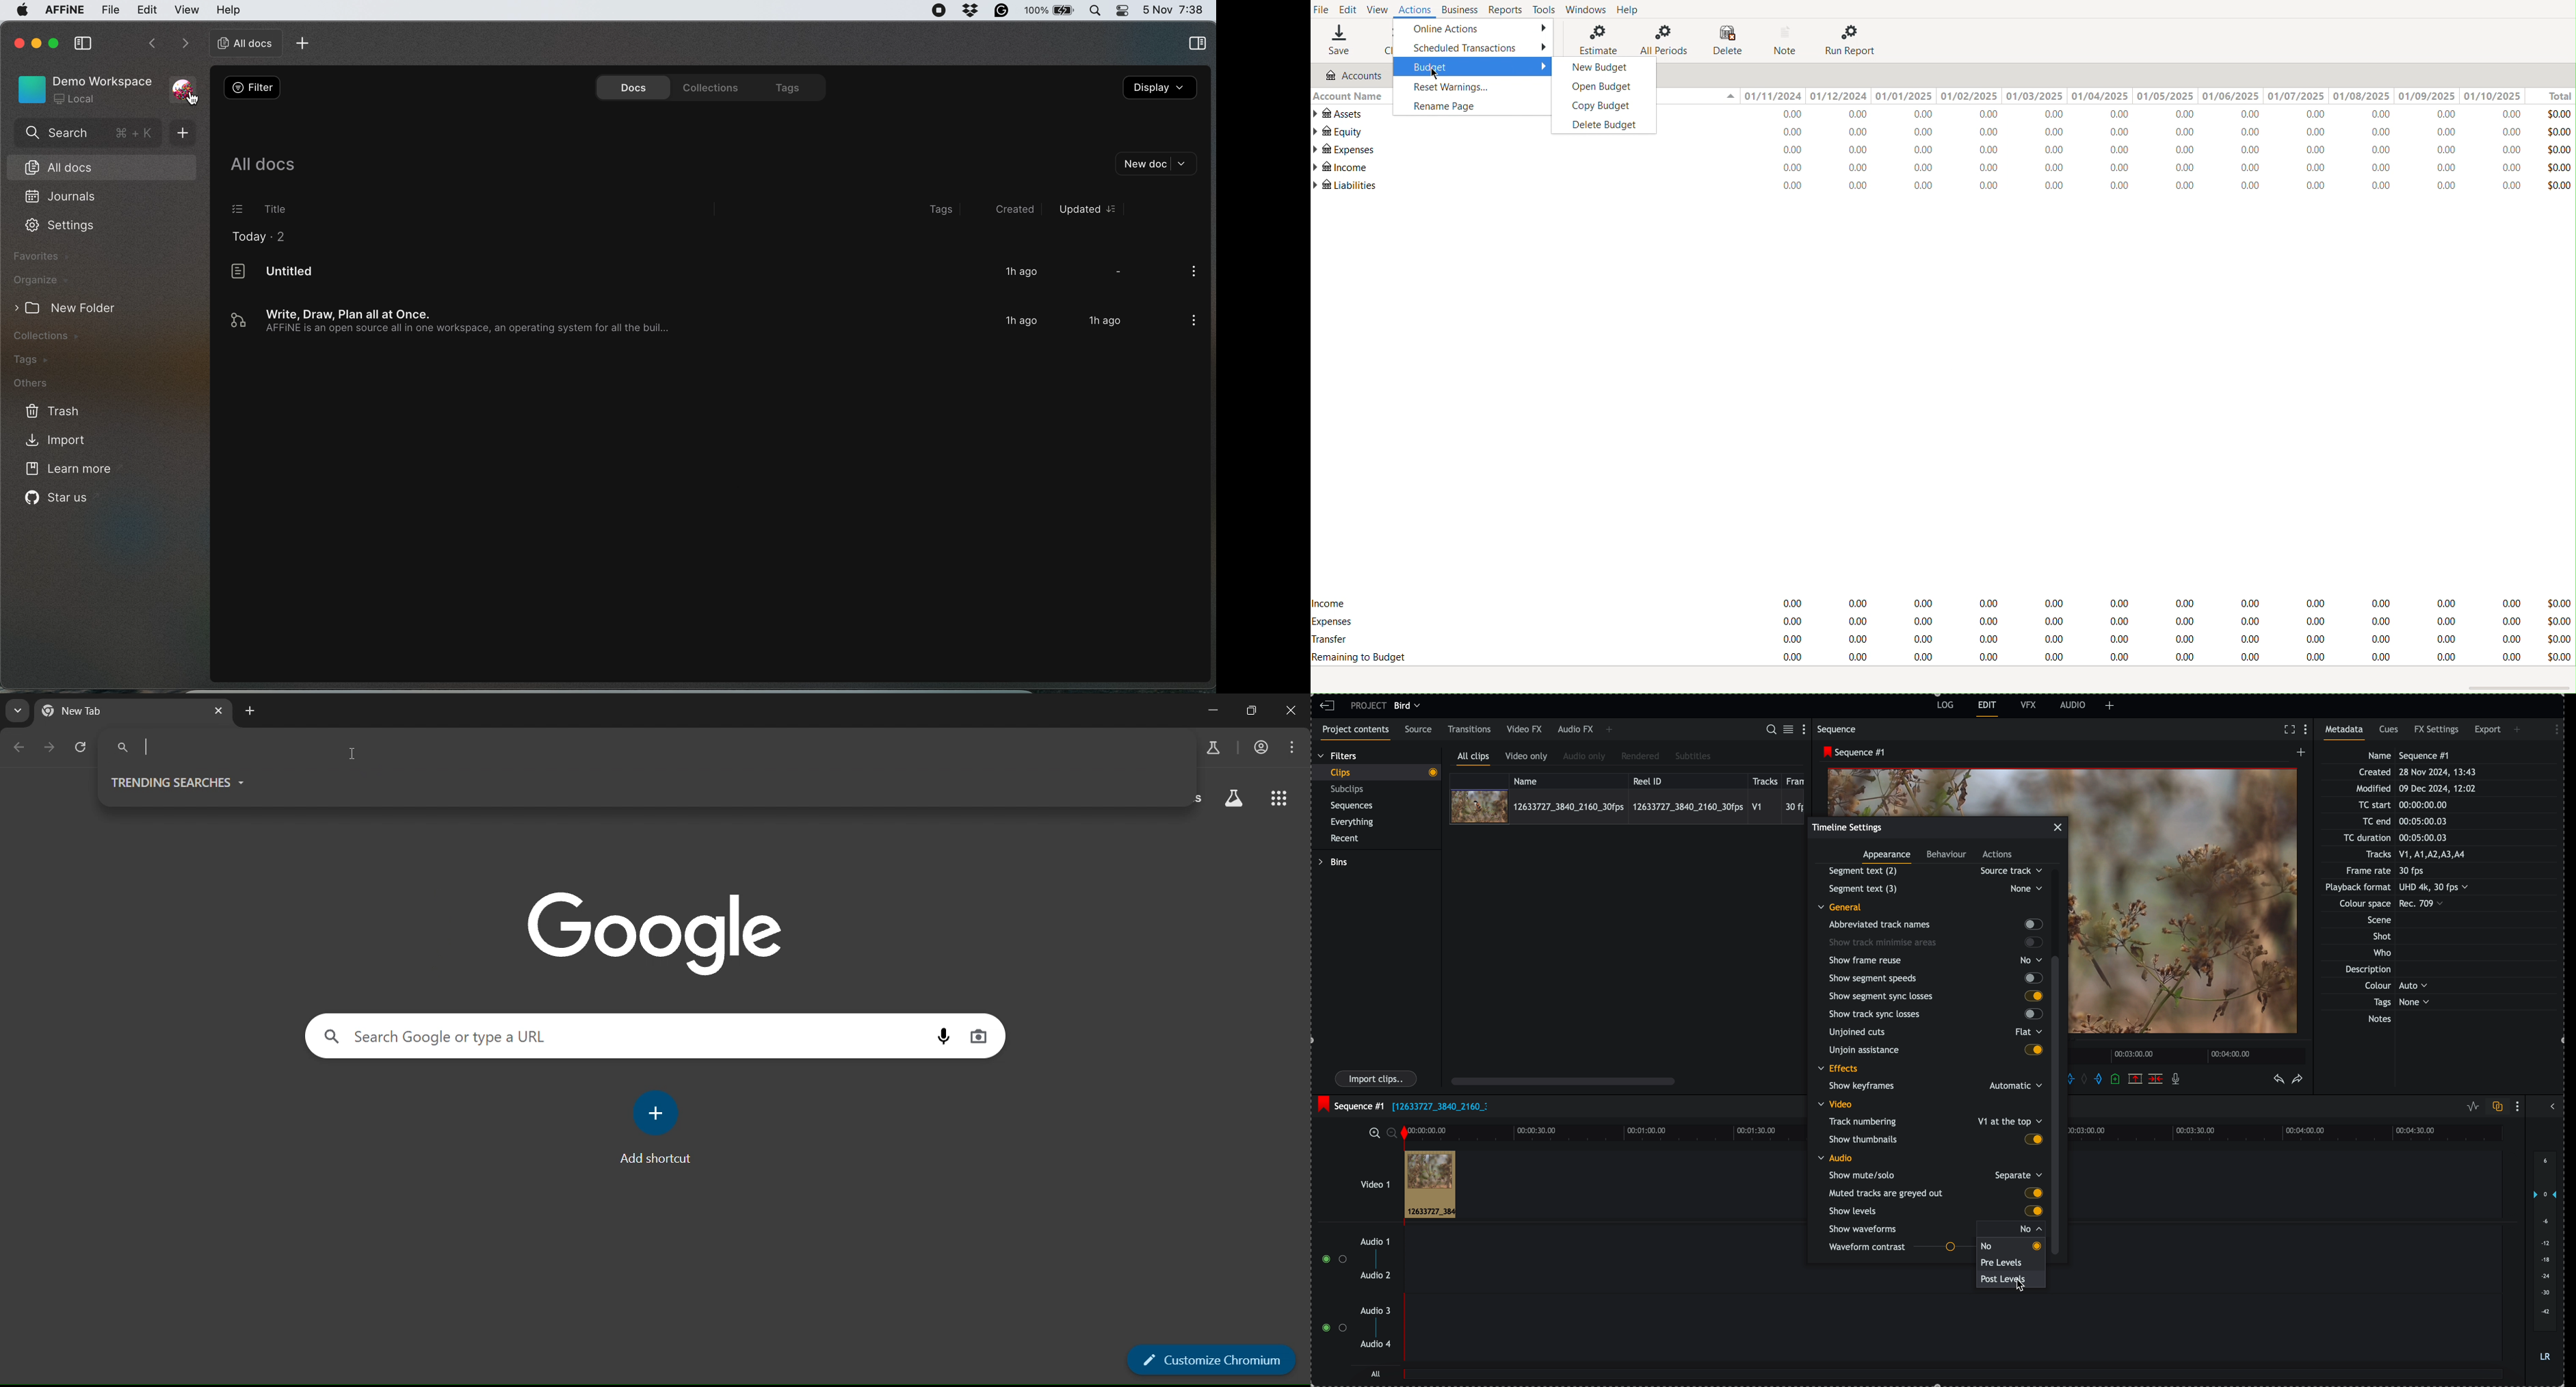  What do you see at coordinates (2189, 1055) in the screenshot?
I see `timeline` at bounding box center [2189, 1055].